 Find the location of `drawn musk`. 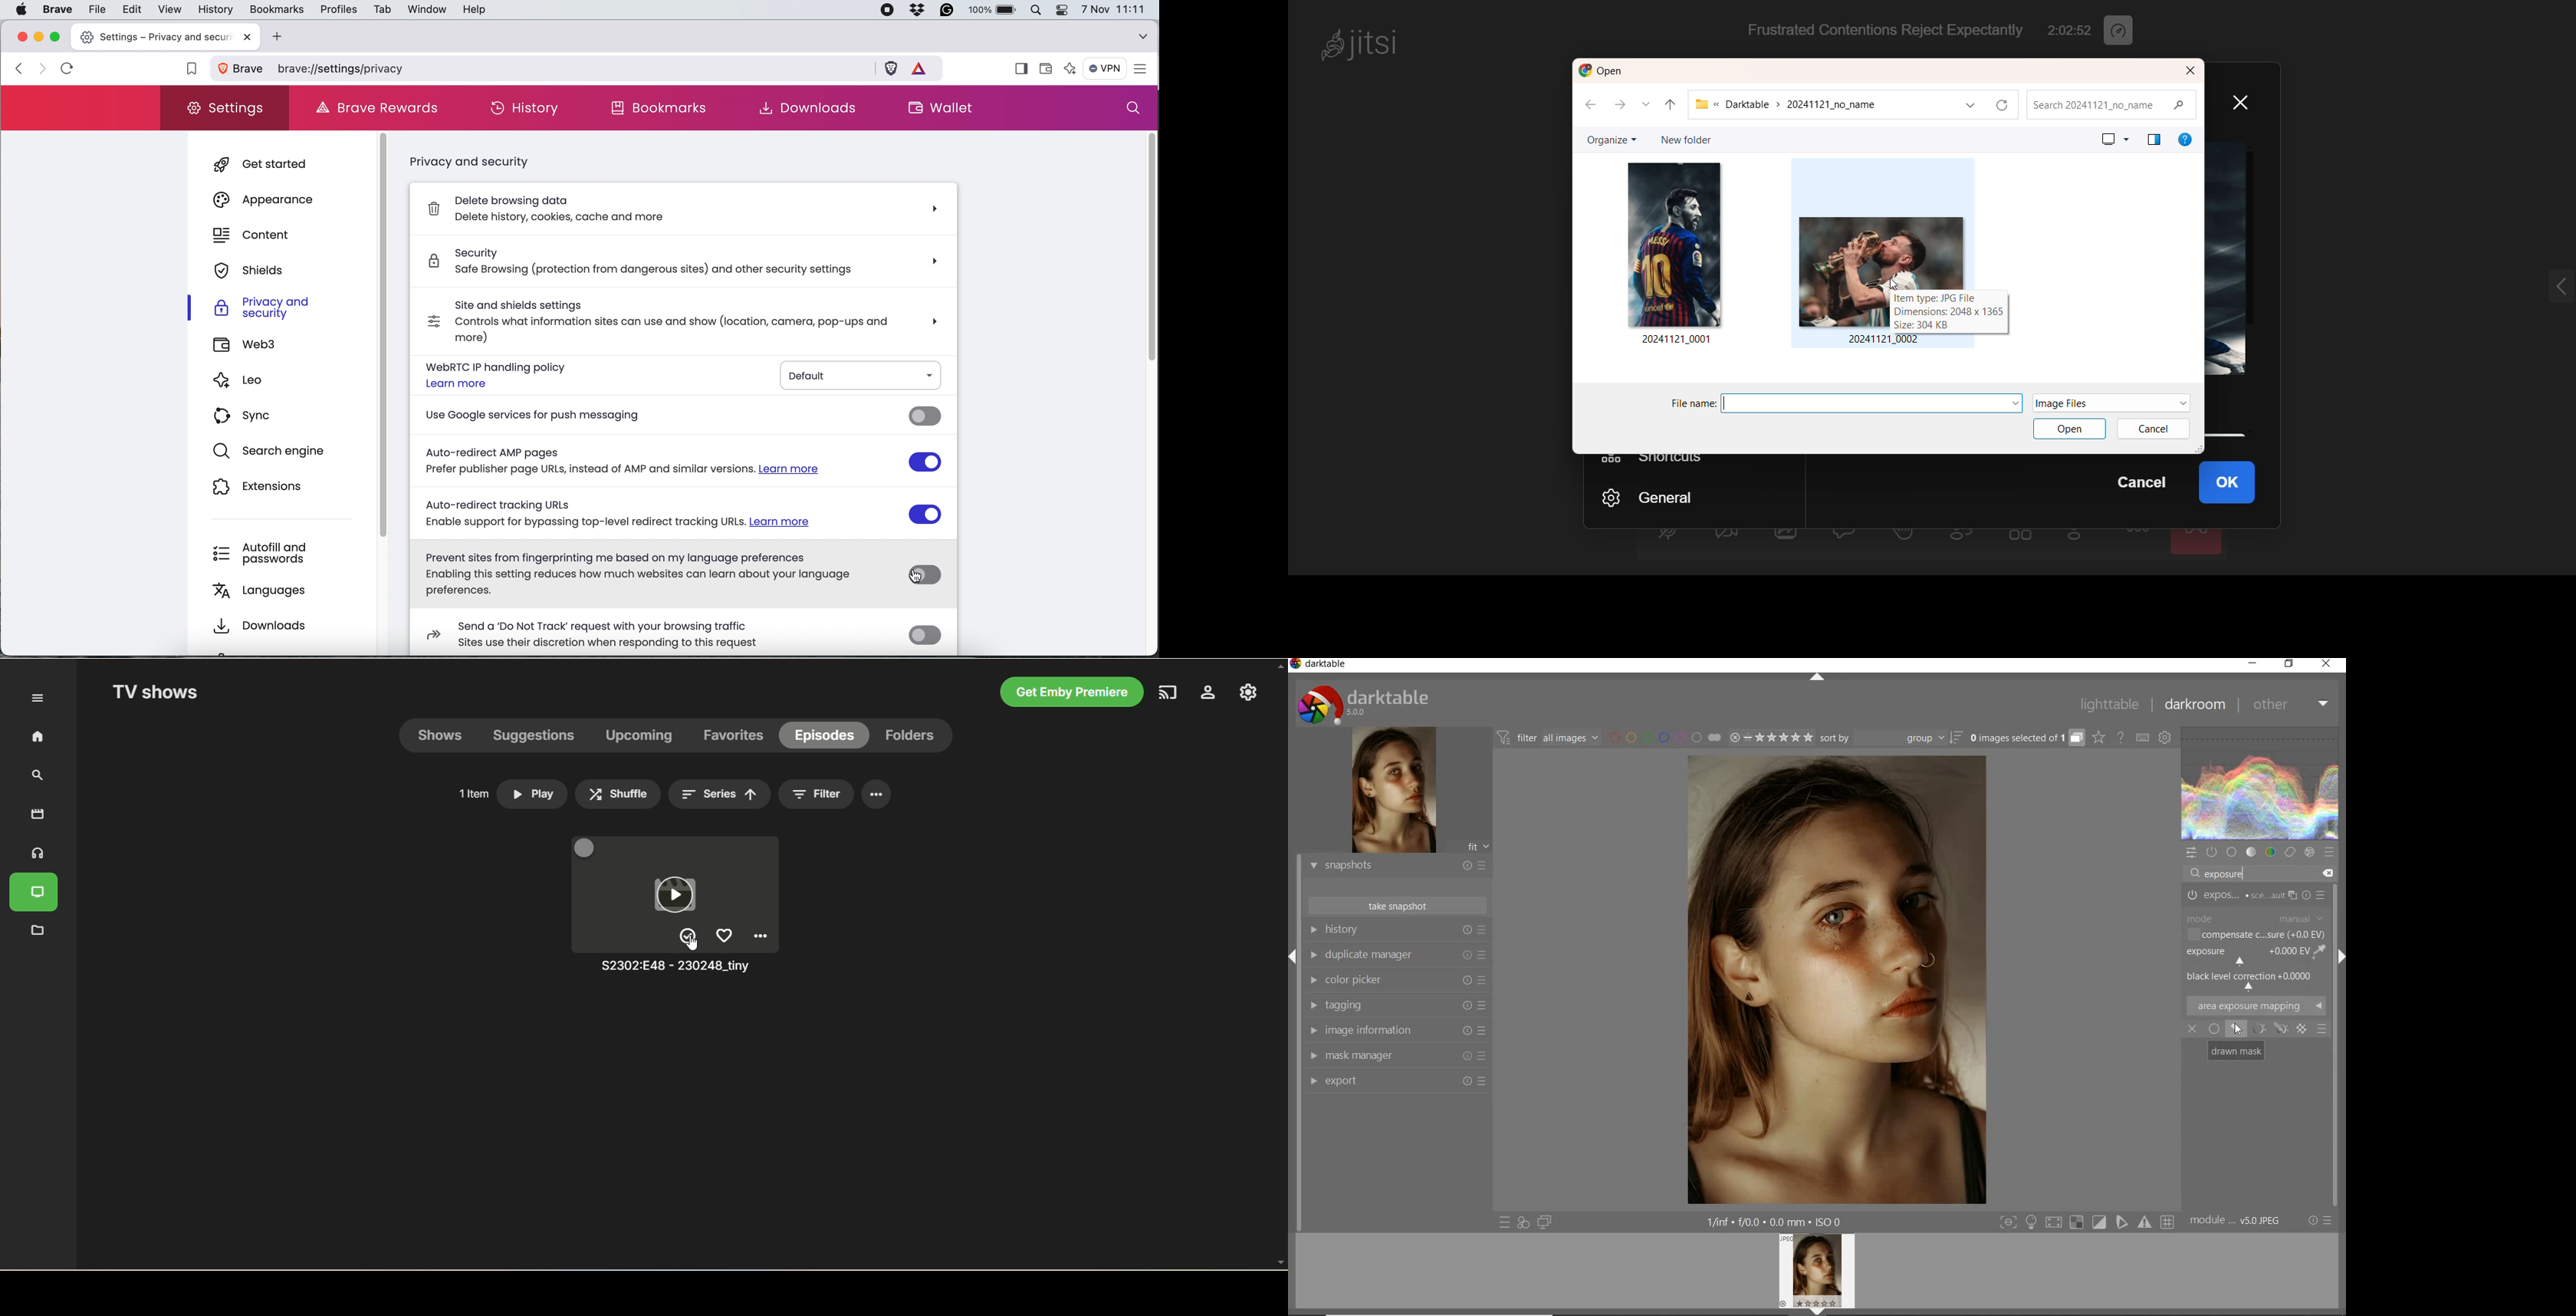

drawn musk is located at coordinates (2238, 1027).